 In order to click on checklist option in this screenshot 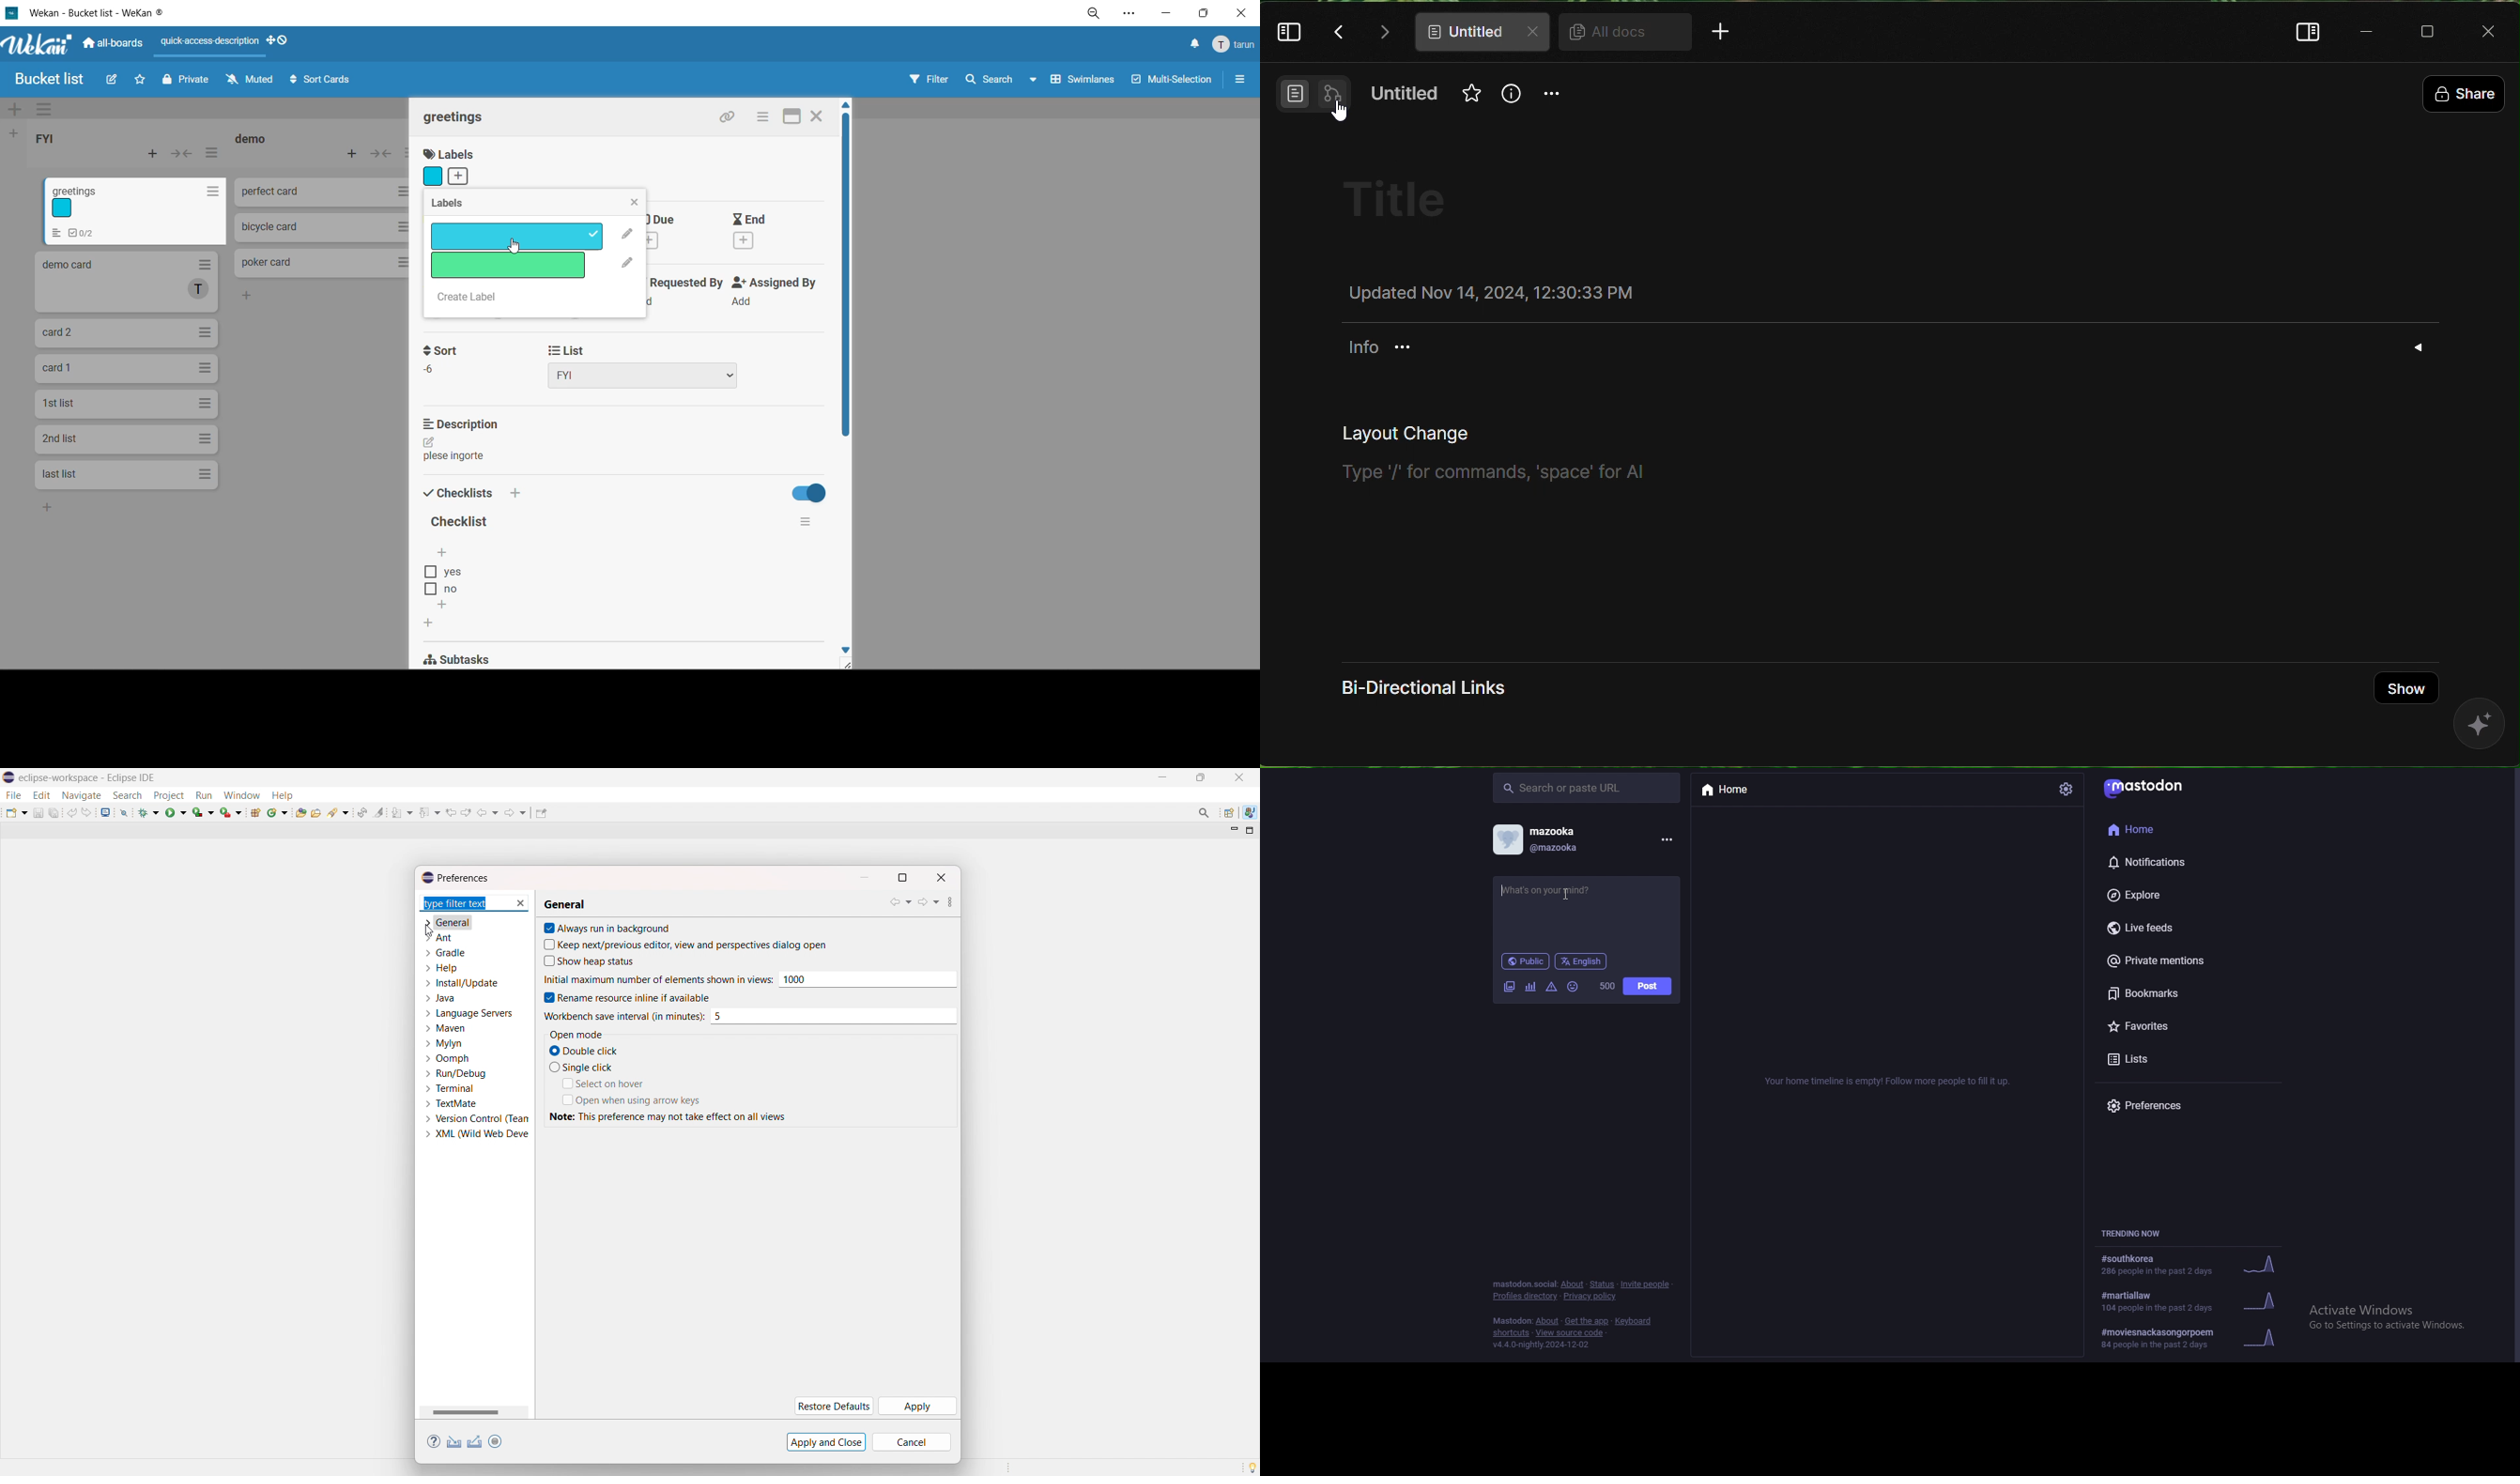, I will do `click(453, 590)`.